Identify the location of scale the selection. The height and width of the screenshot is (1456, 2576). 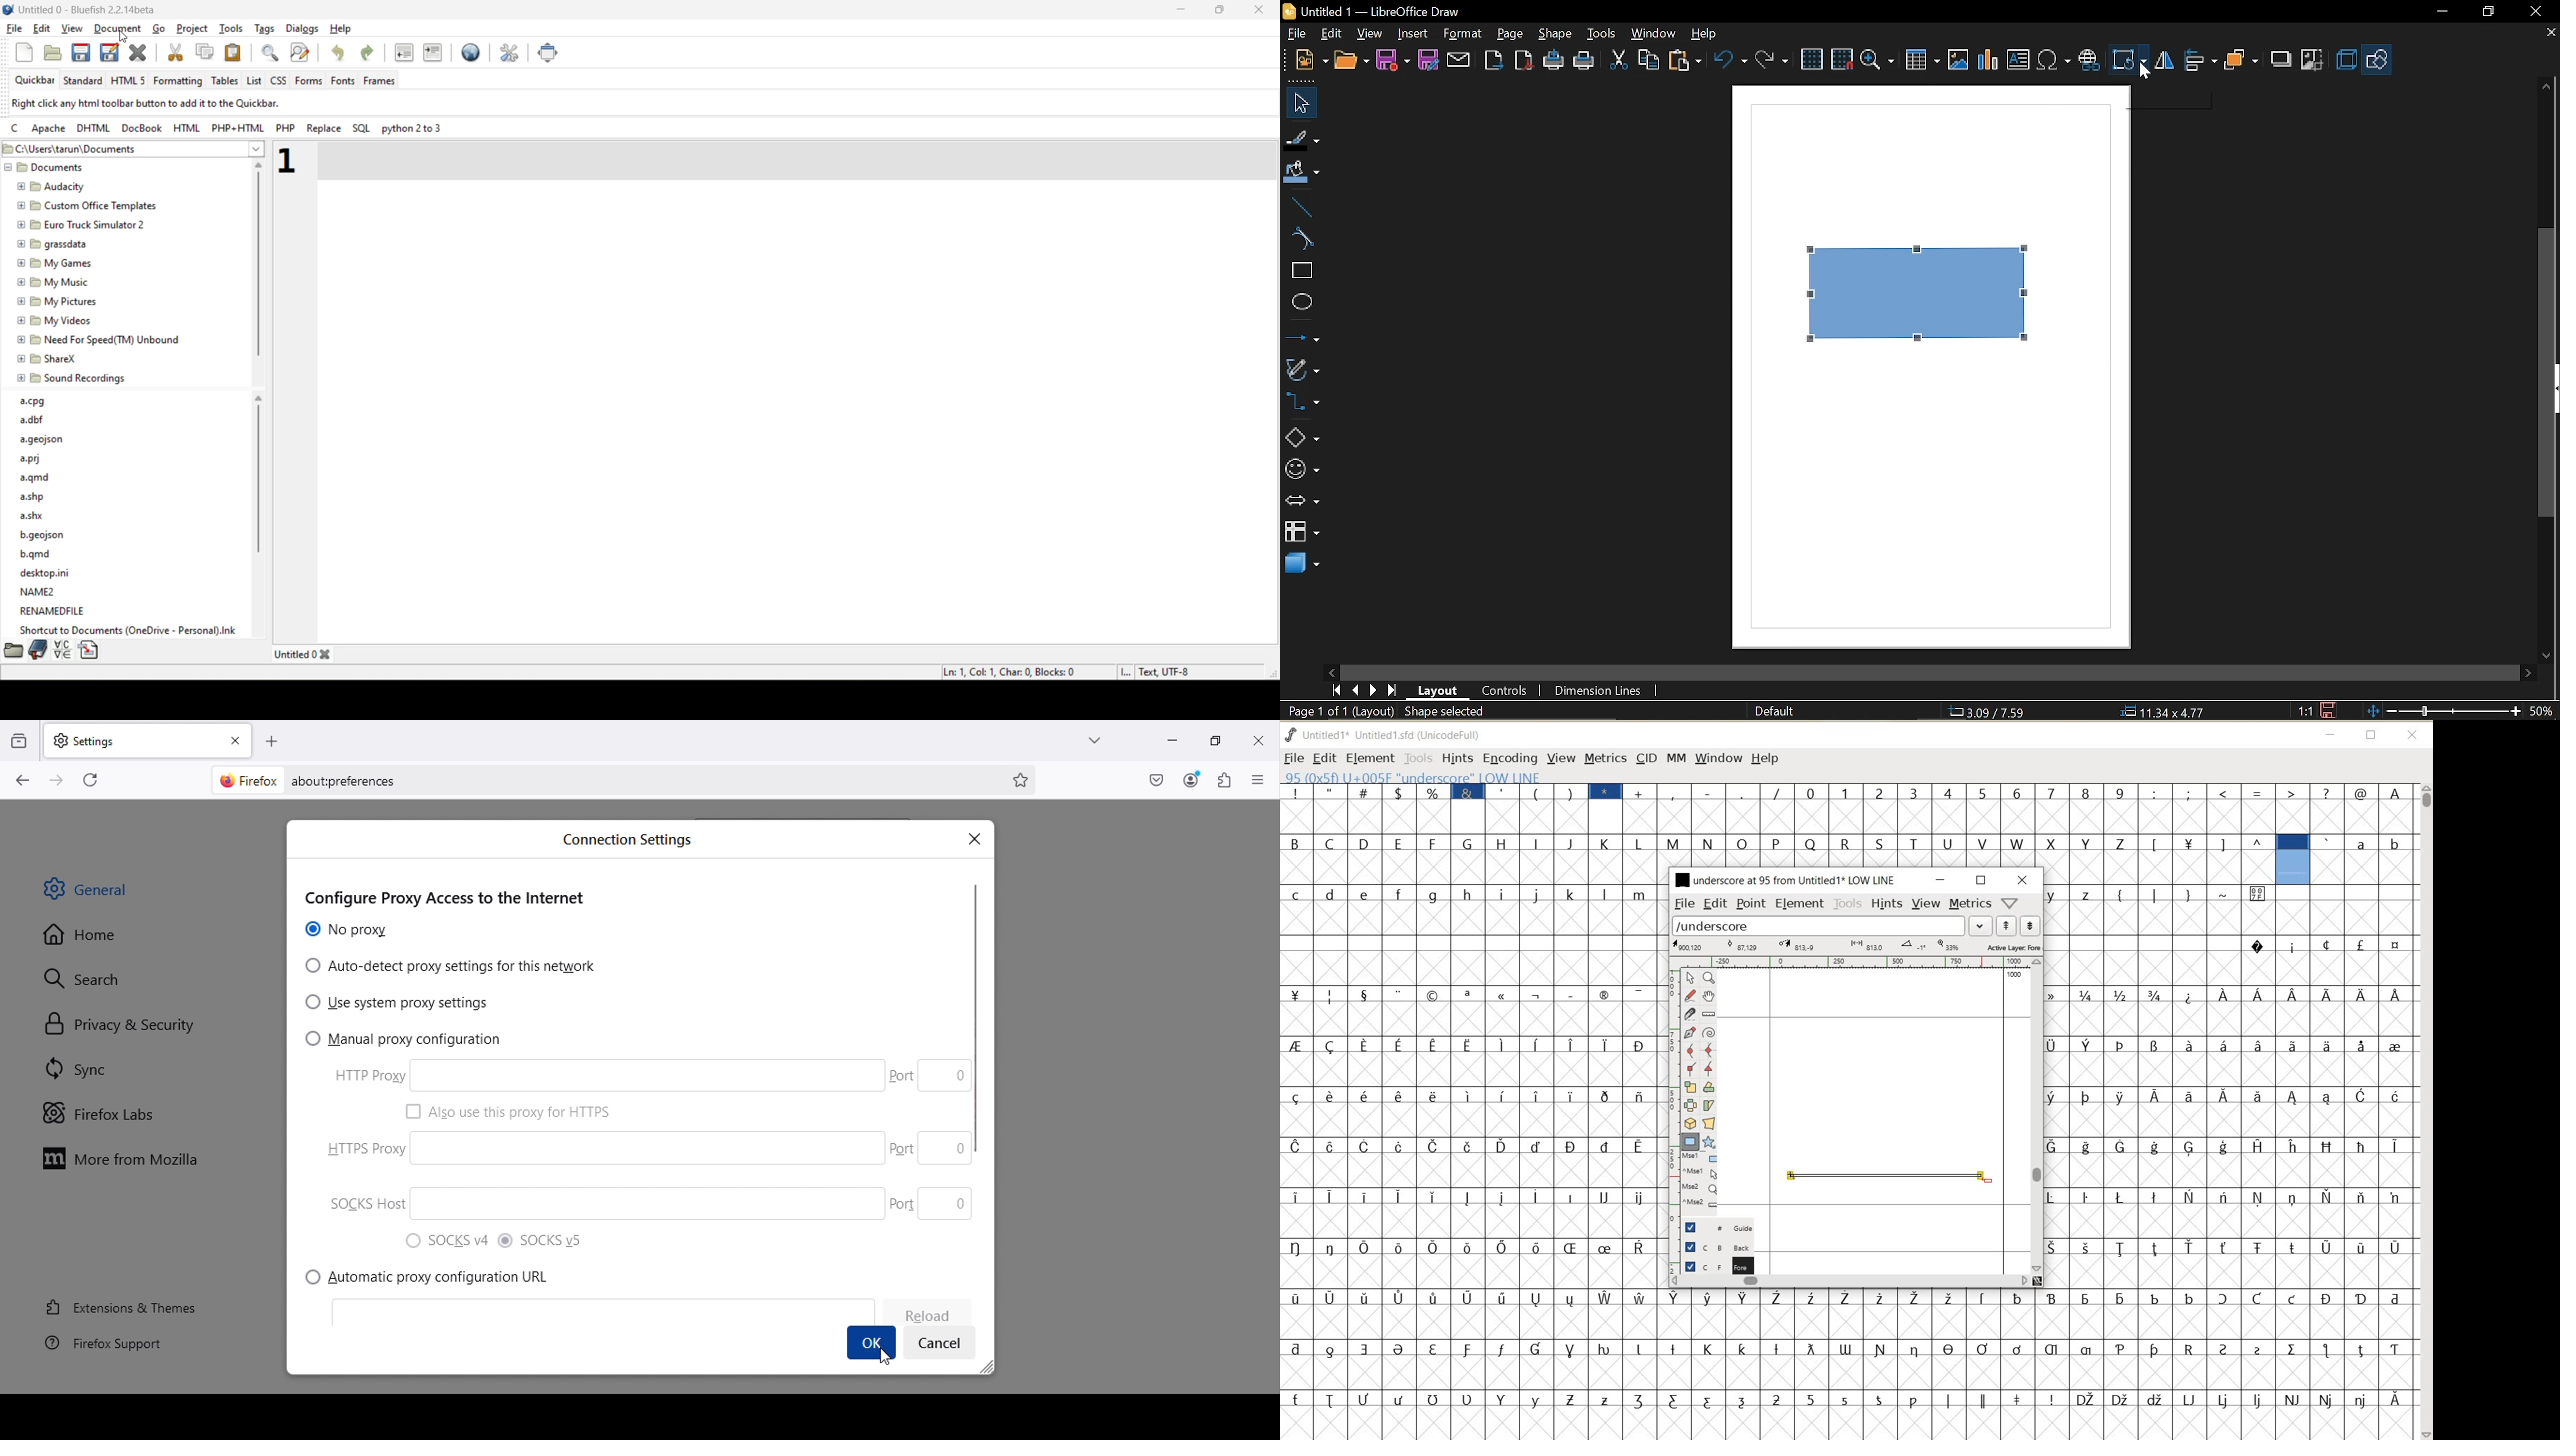
(1689, 1087).